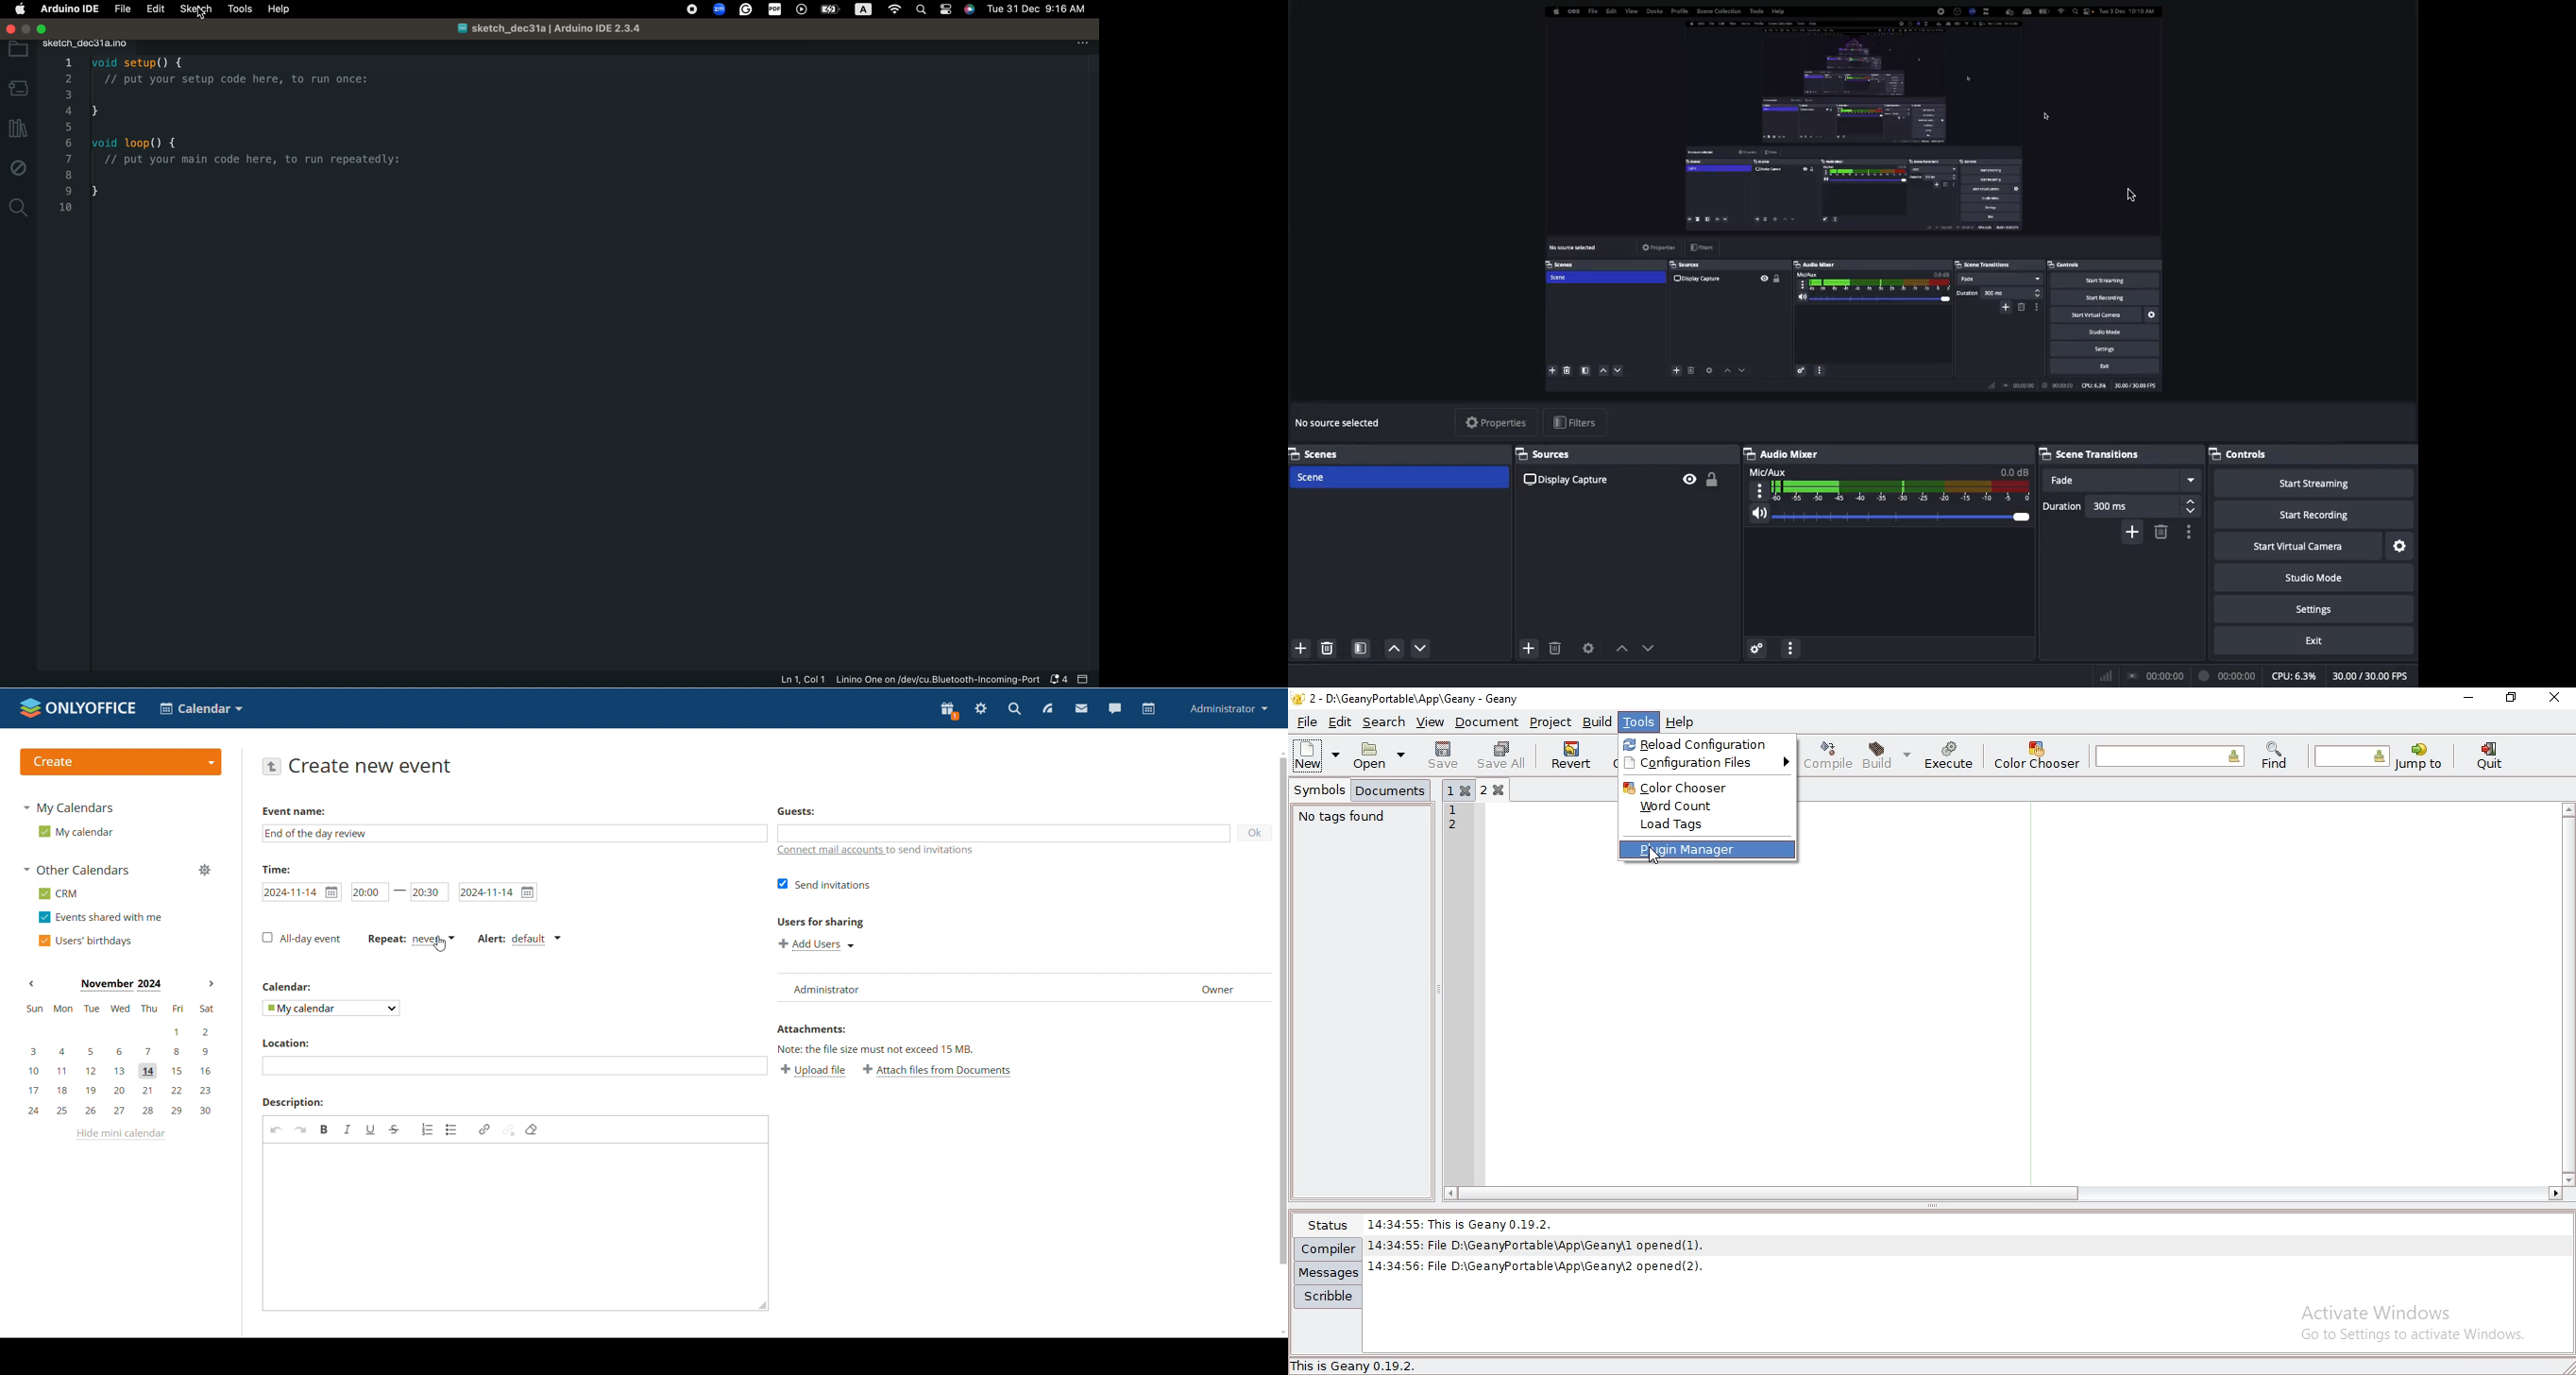 This screenshot has width=2576, height=1400. What do you see at coordinates (2316, 481) in the screenshot?
I see `Start streaming` at bounding box center [2316, 481].